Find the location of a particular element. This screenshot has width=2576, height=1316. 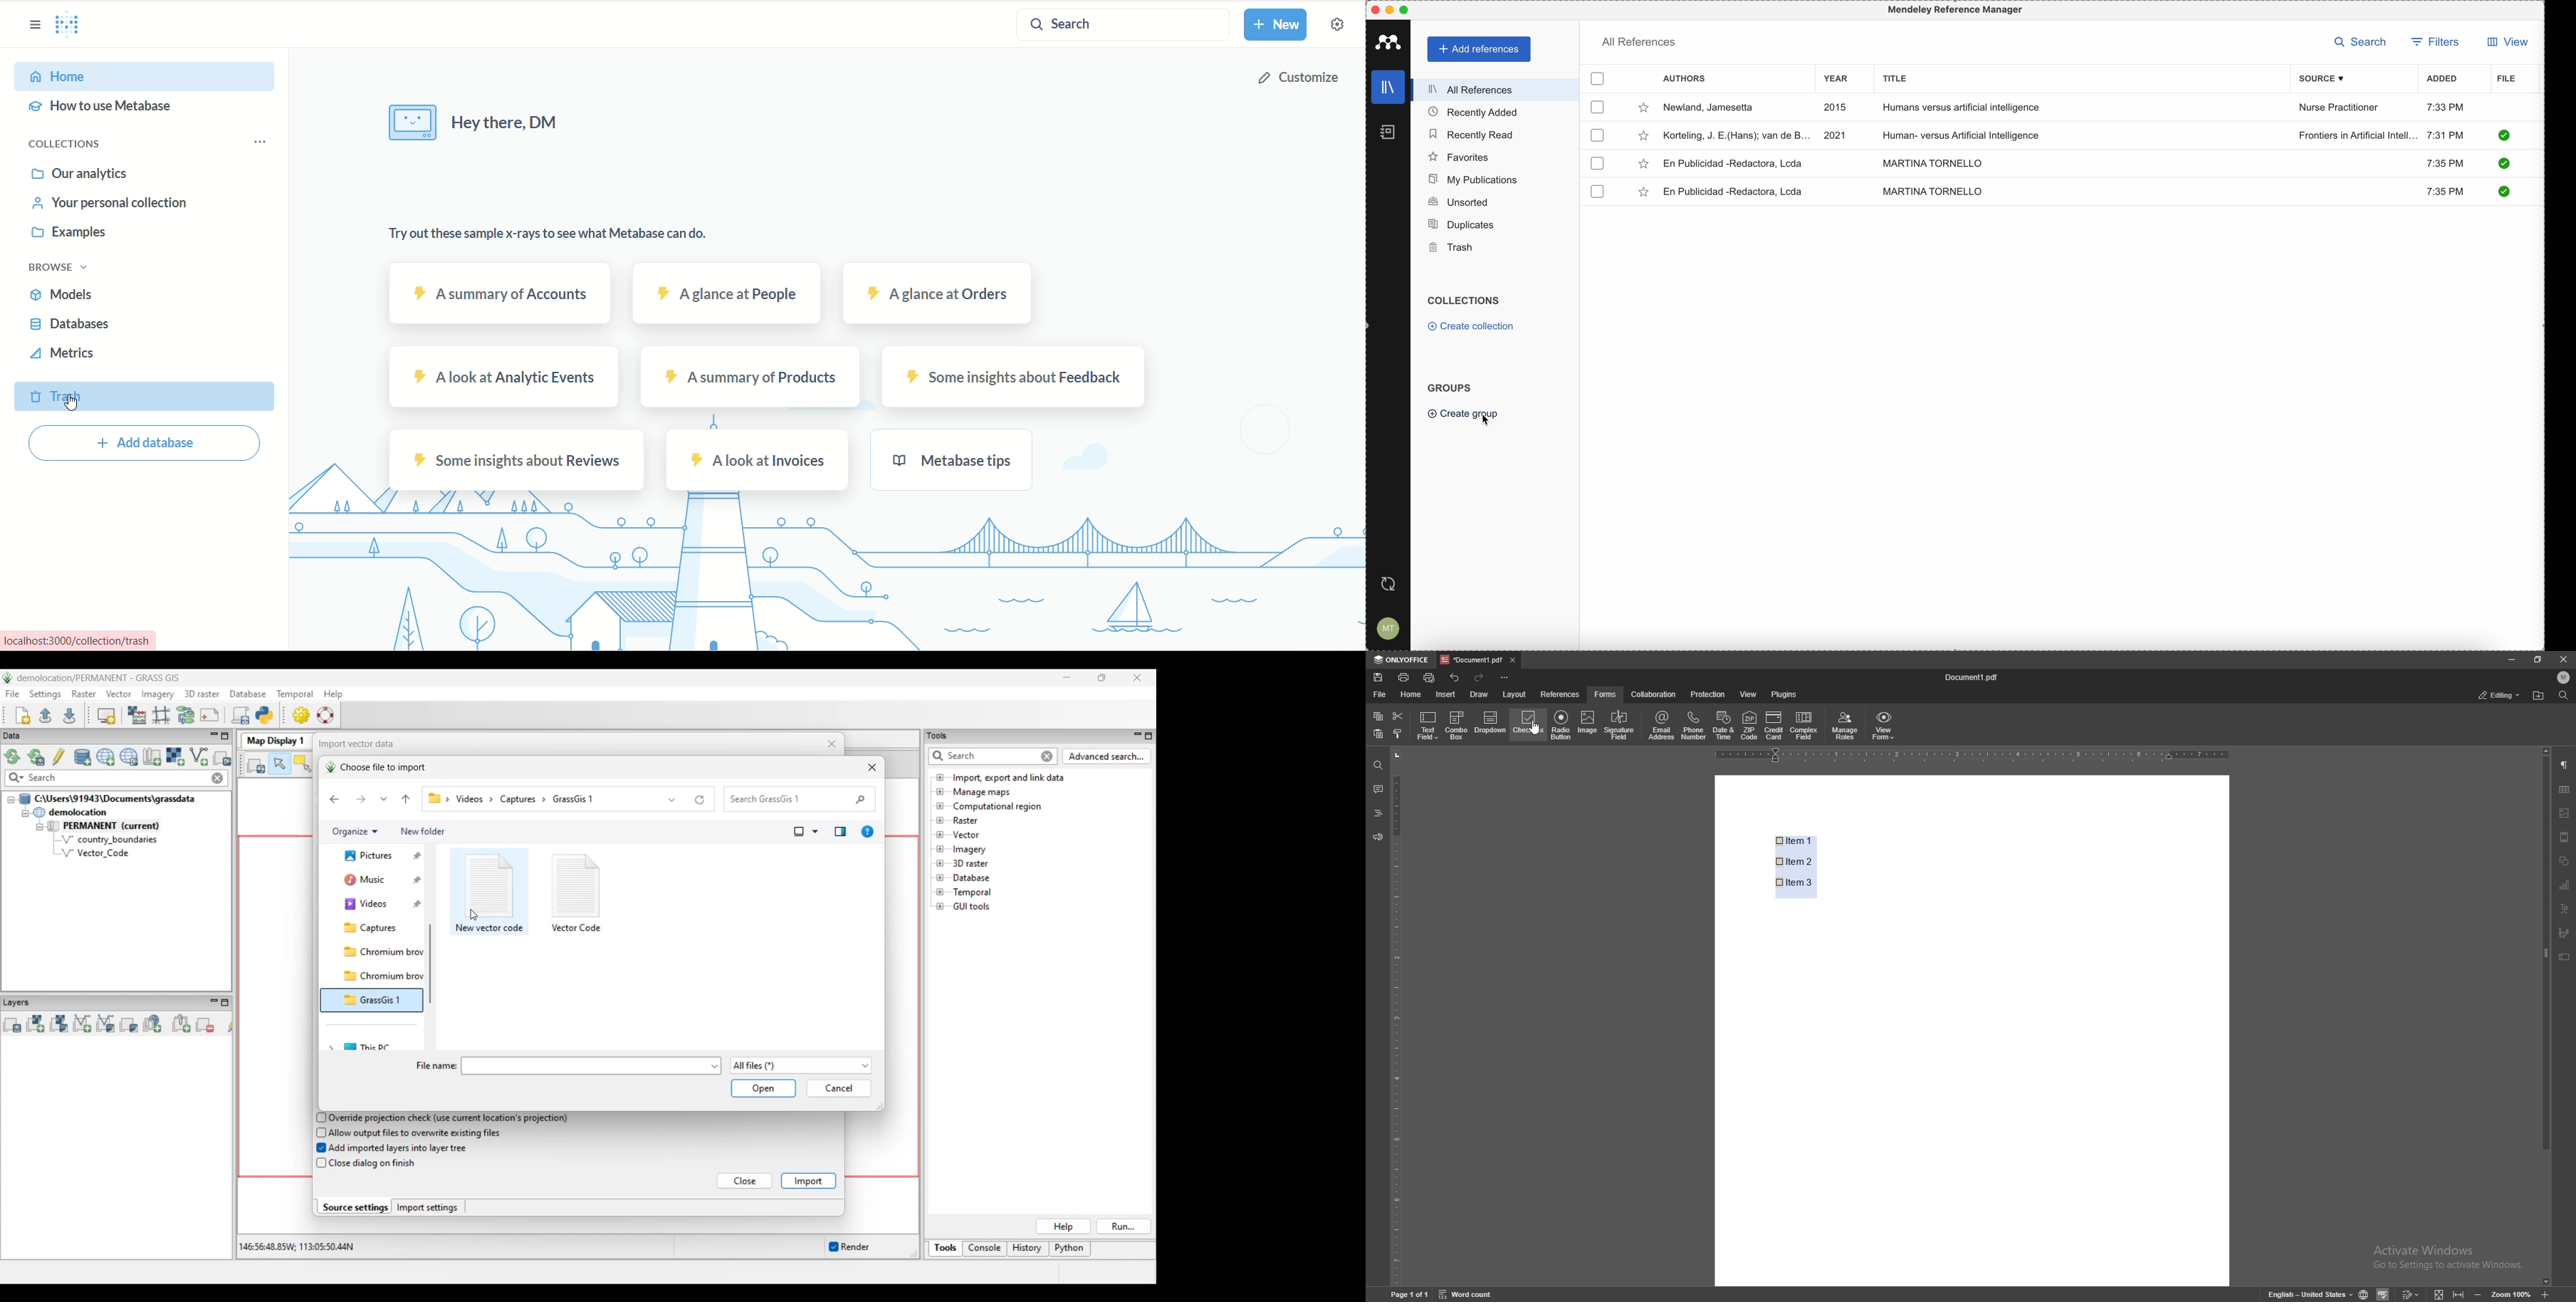

combo box is located at coordinates (1456, 726).